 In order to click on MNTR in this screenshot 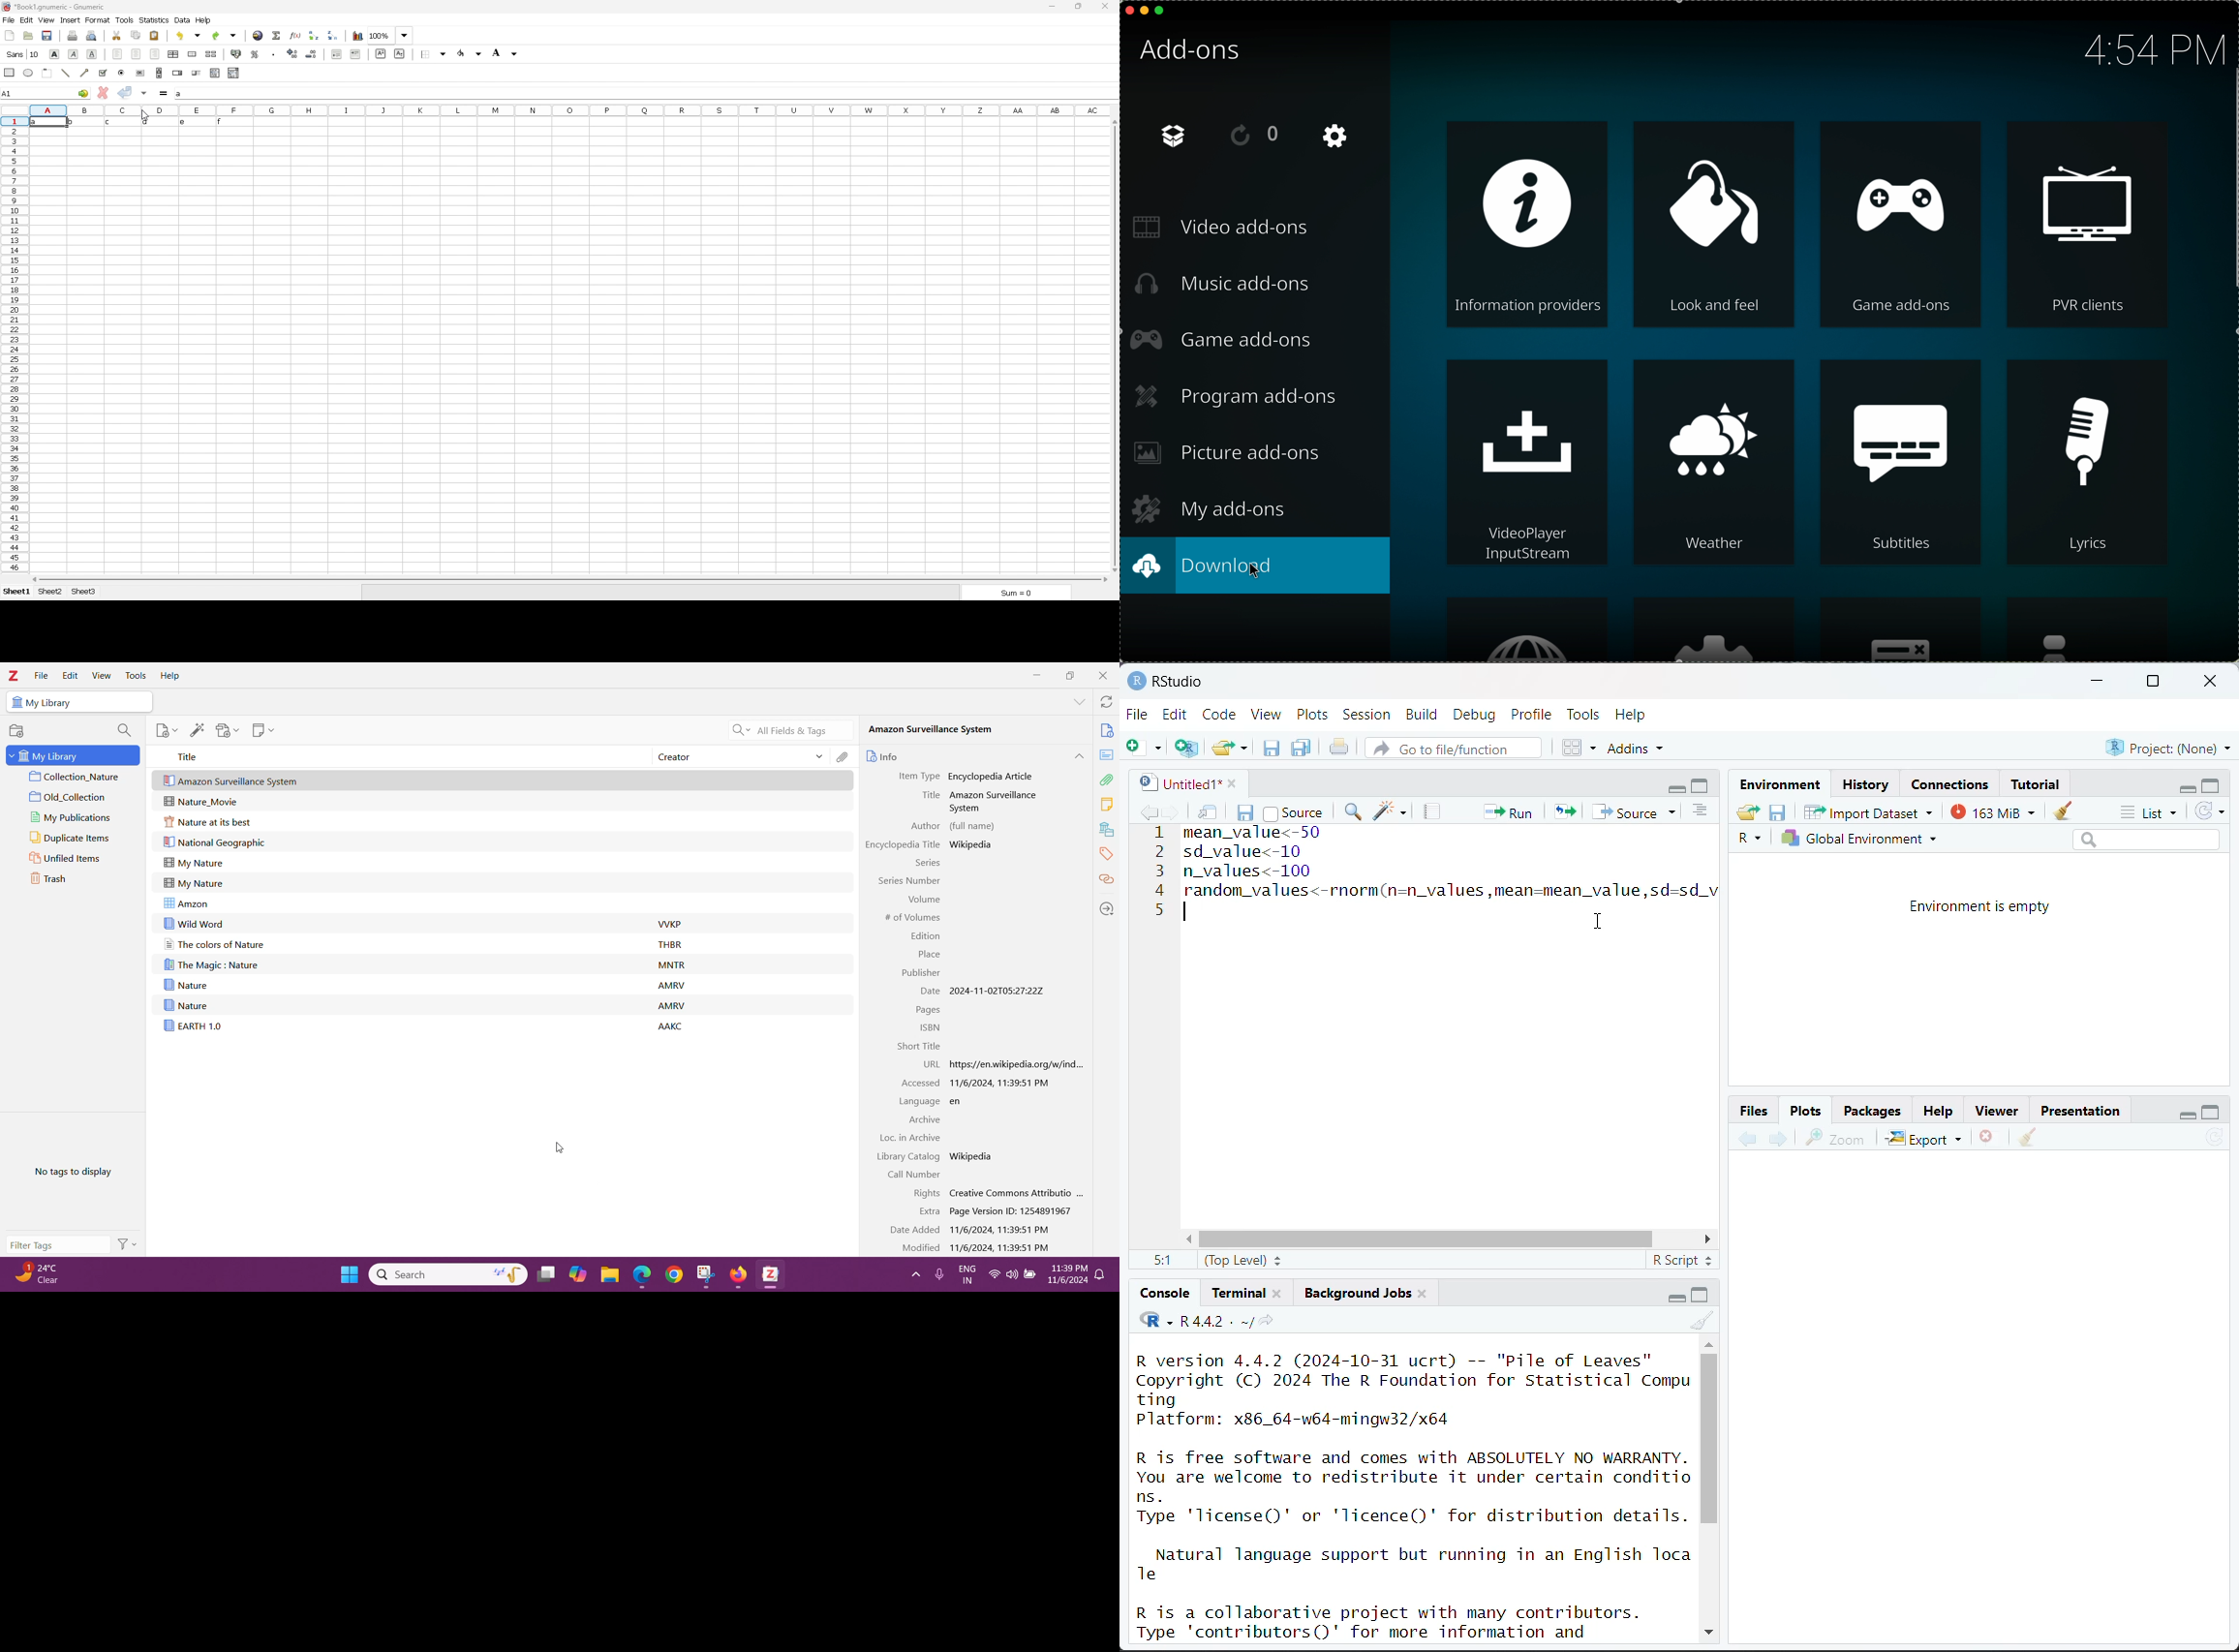, I will do `click(671, 964)`.